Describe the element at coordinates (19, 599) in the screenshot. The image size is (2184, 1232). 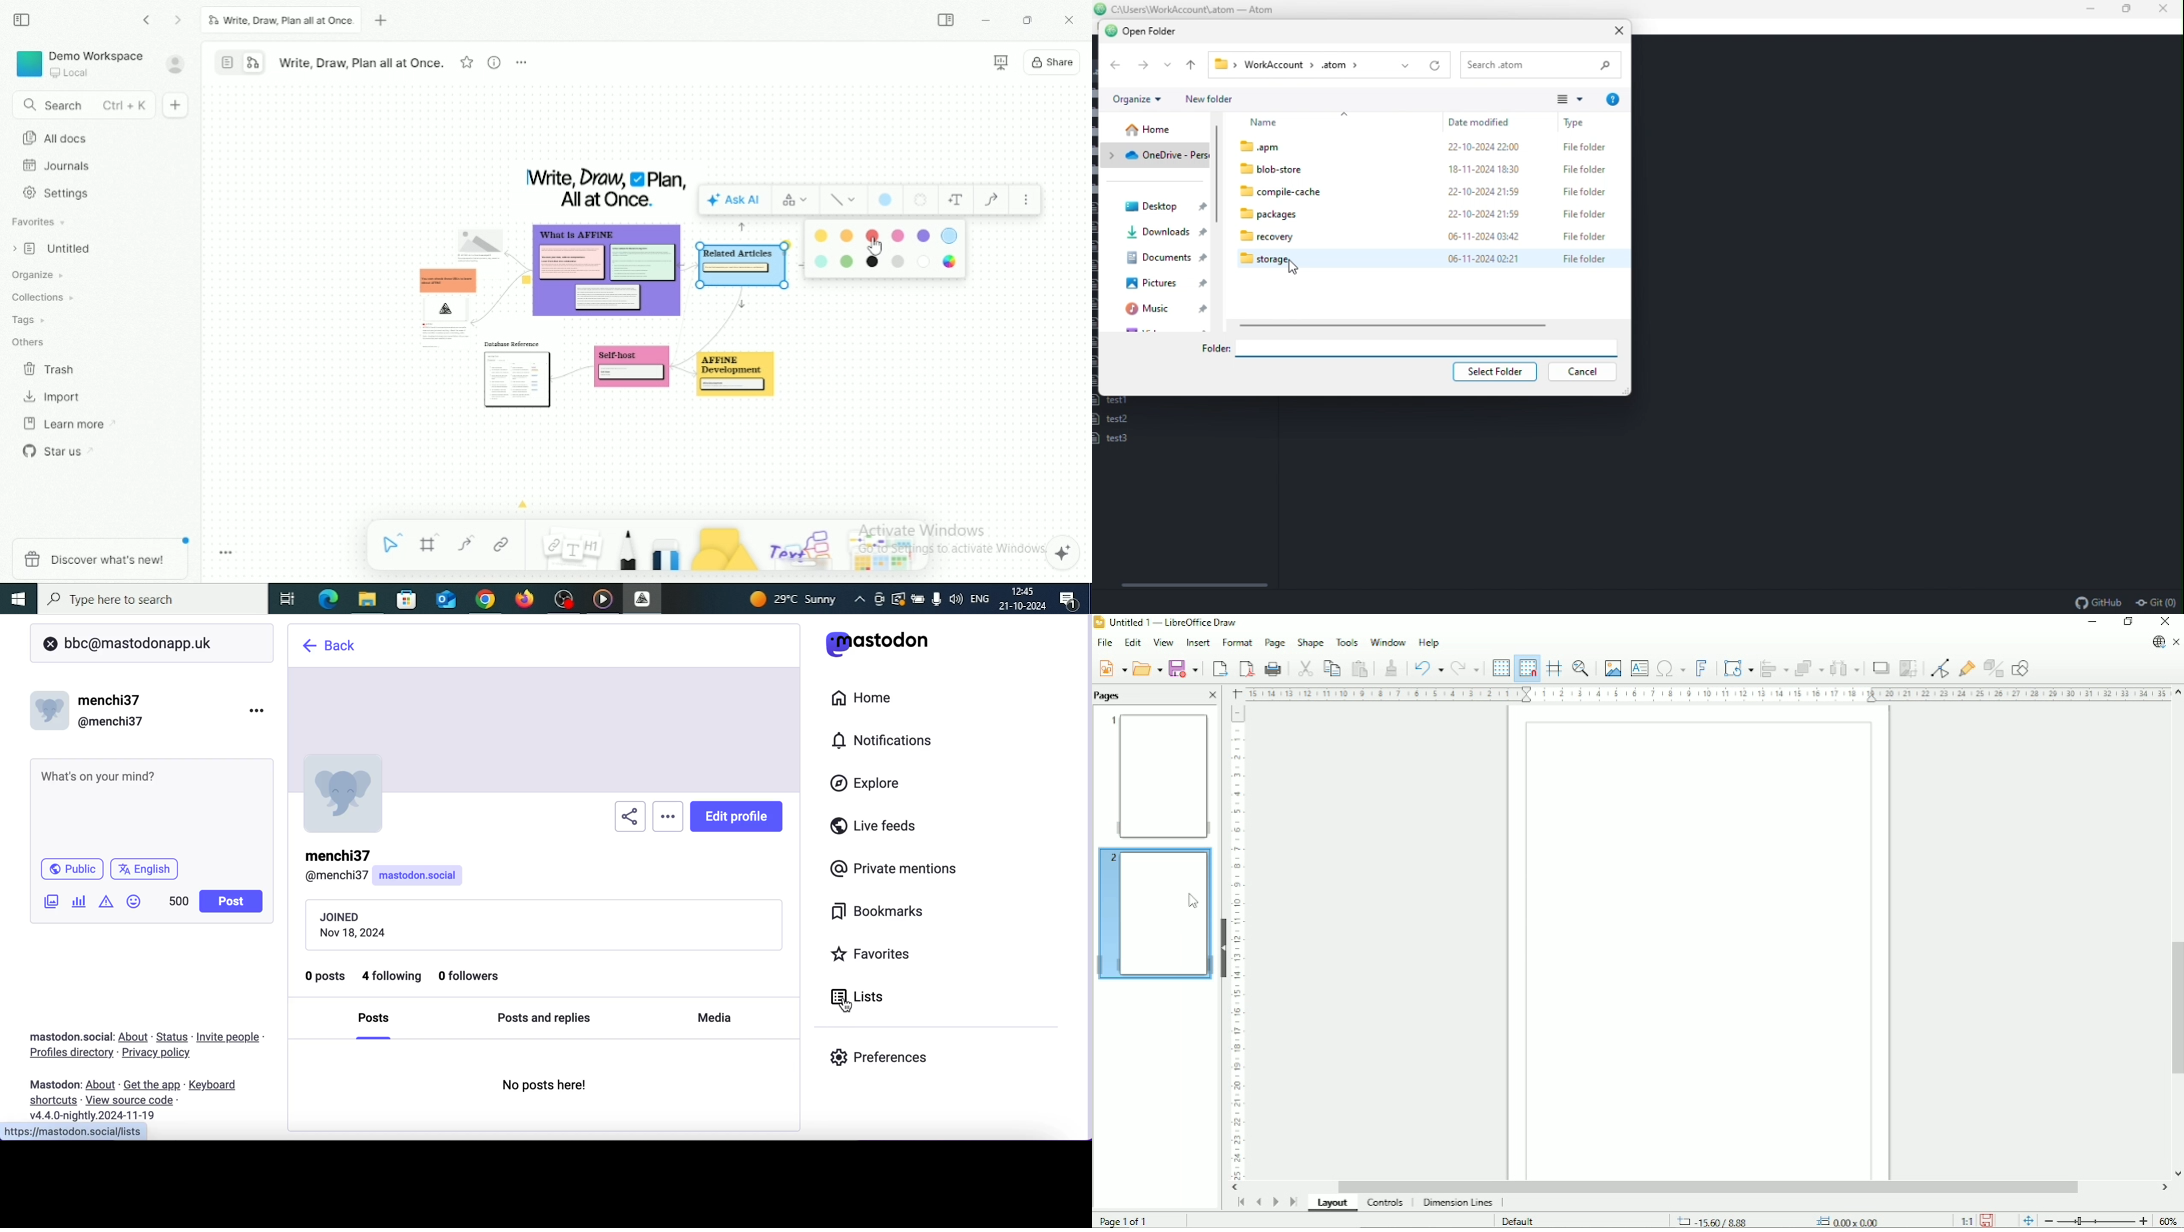
I see `Windows` at that location.